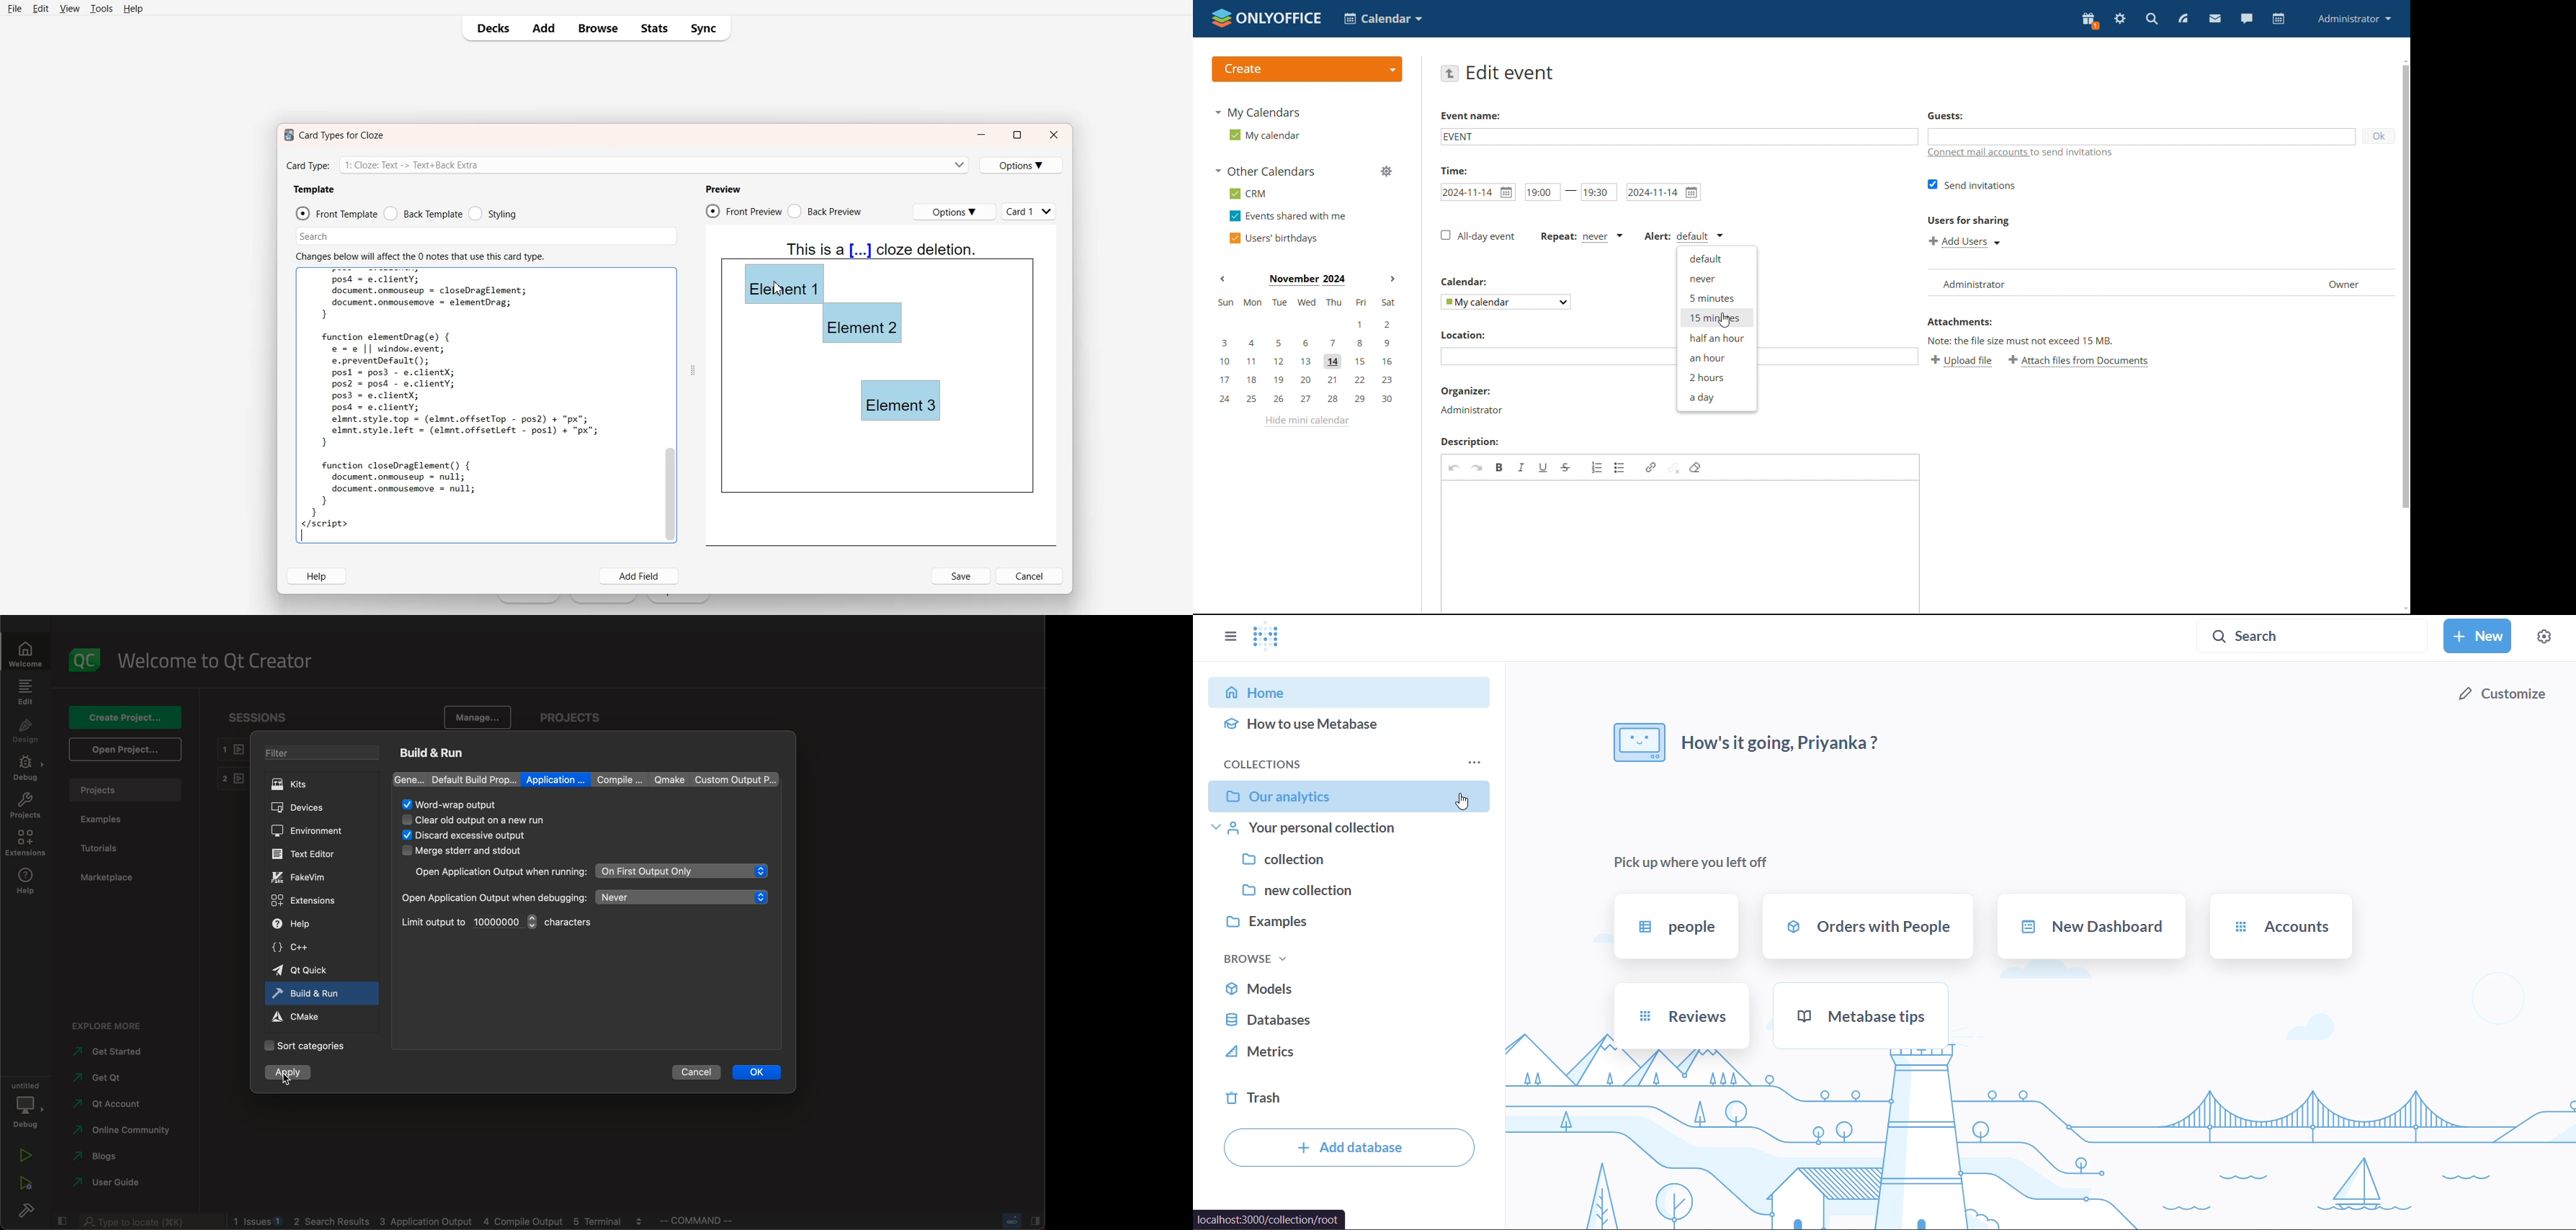  I want to click on compile, so click(618, 780).